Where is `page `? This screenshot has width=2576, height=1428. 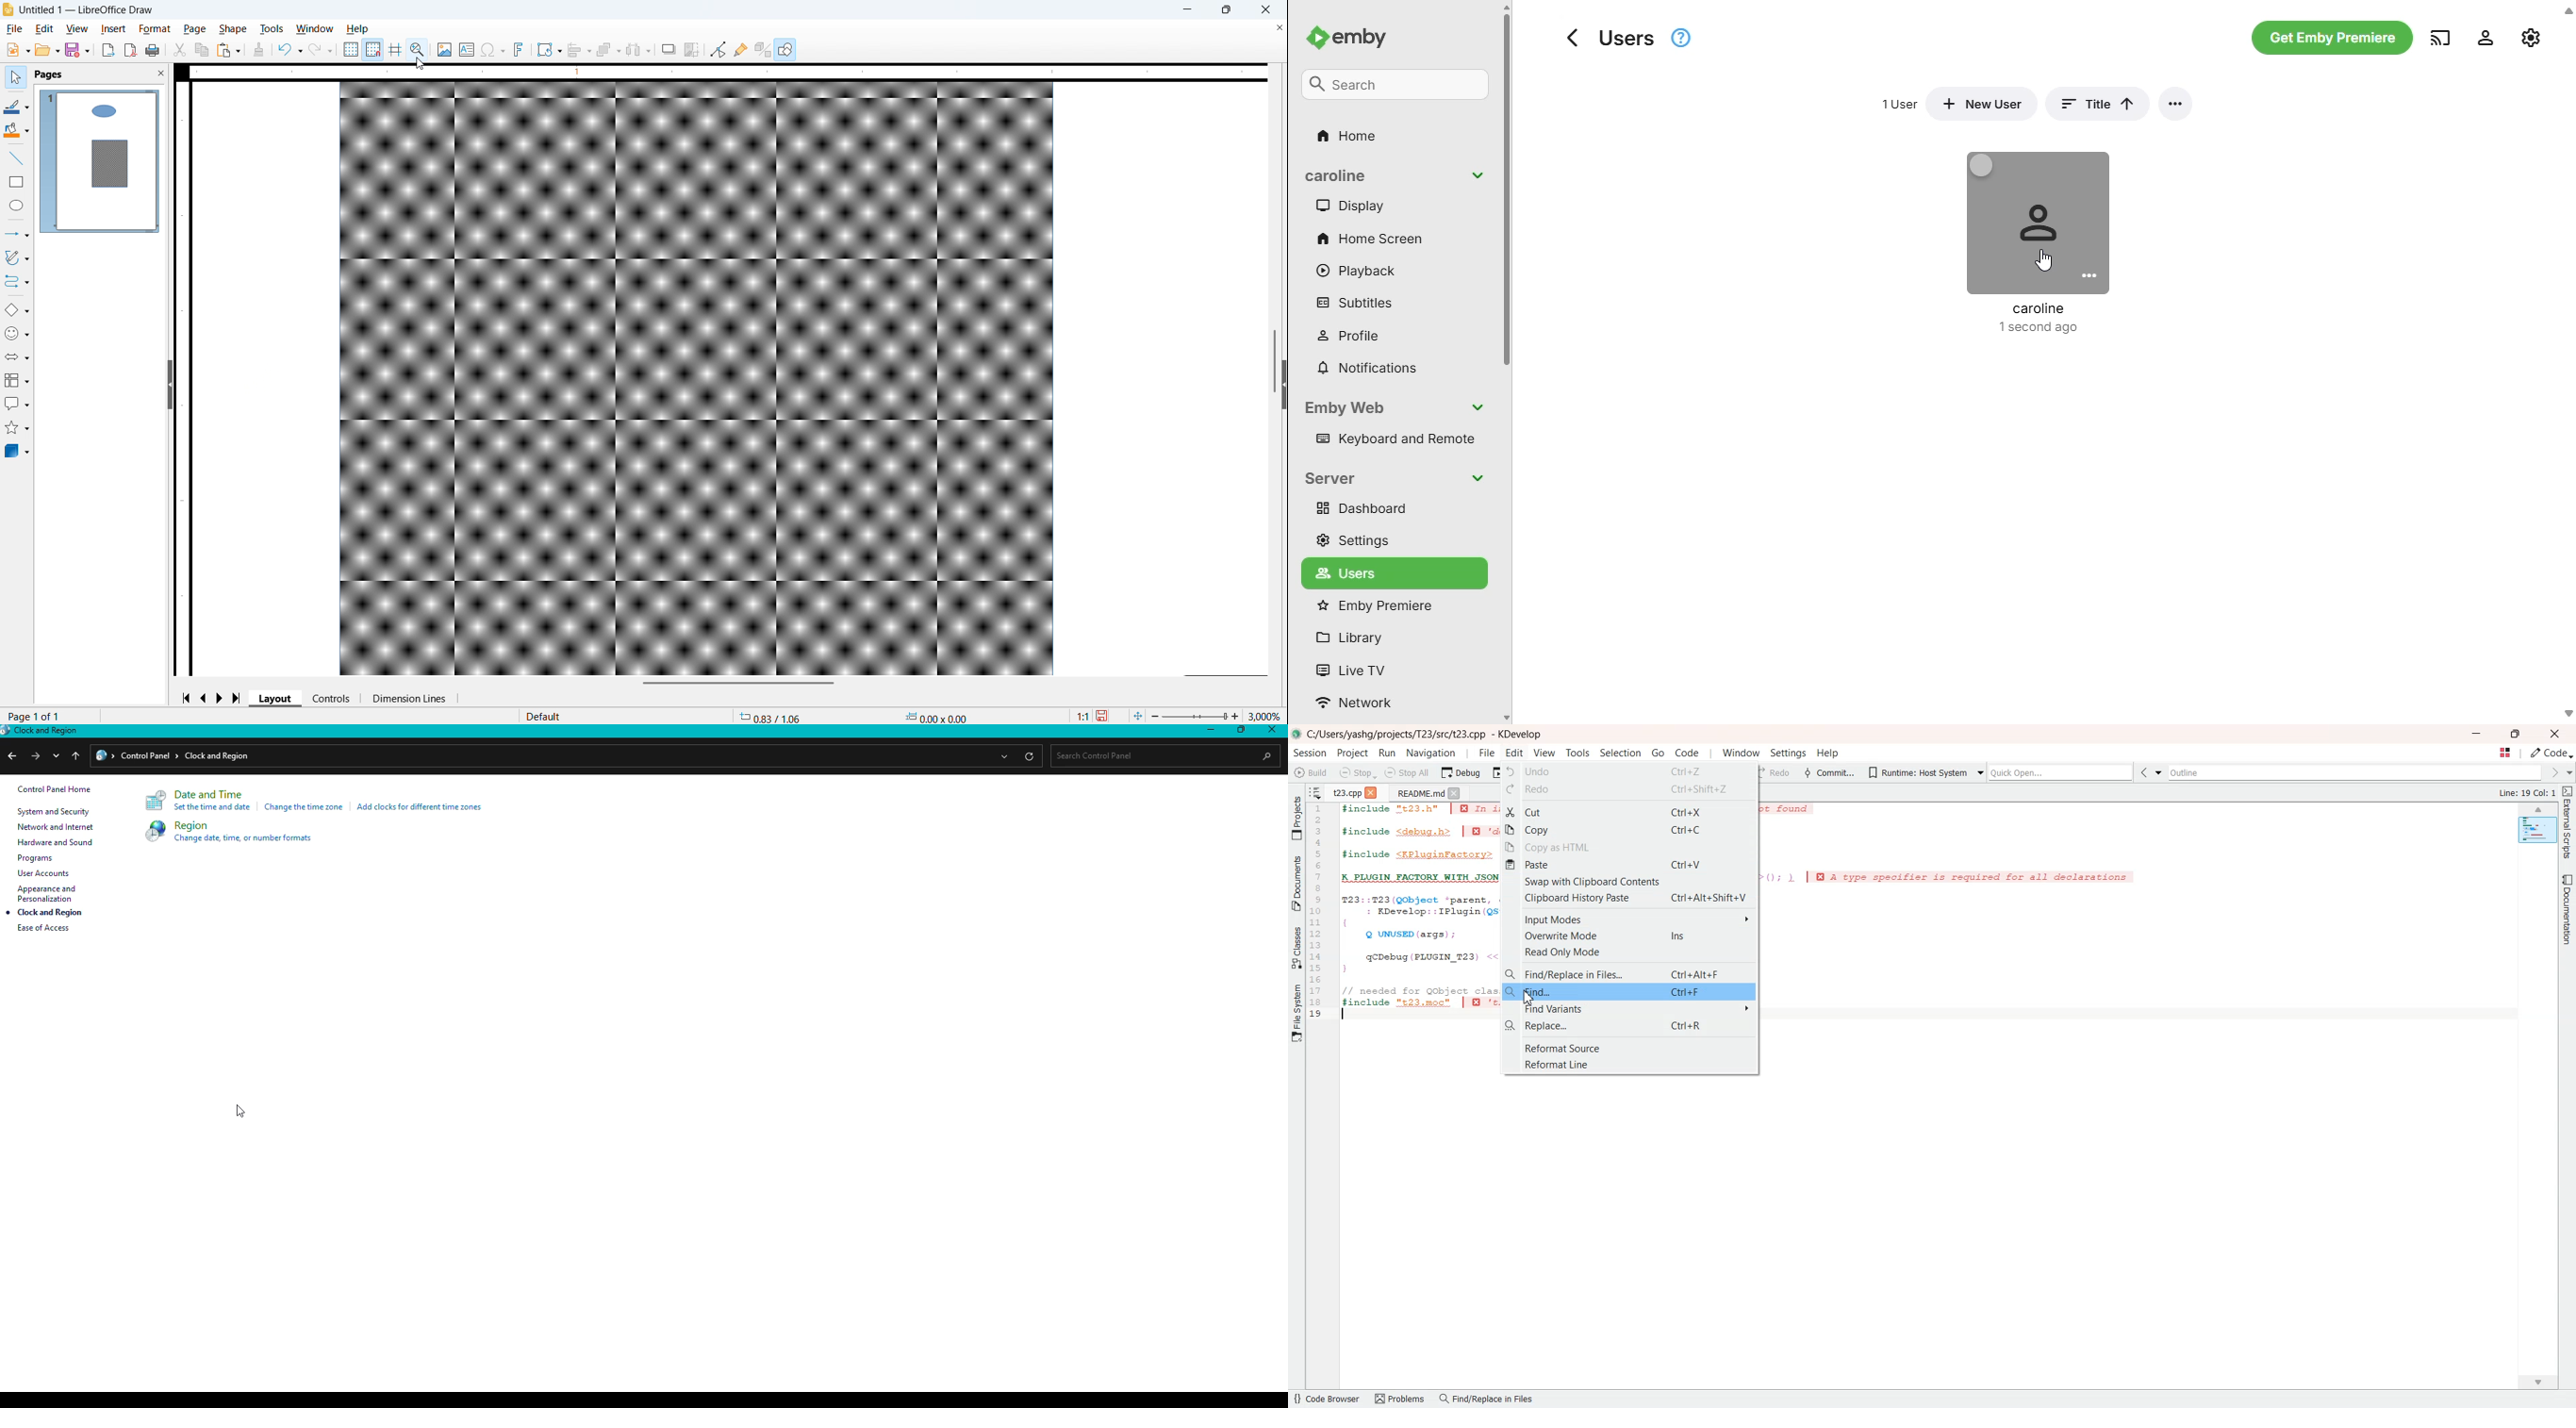
page  is located at coordinates (194, 29).